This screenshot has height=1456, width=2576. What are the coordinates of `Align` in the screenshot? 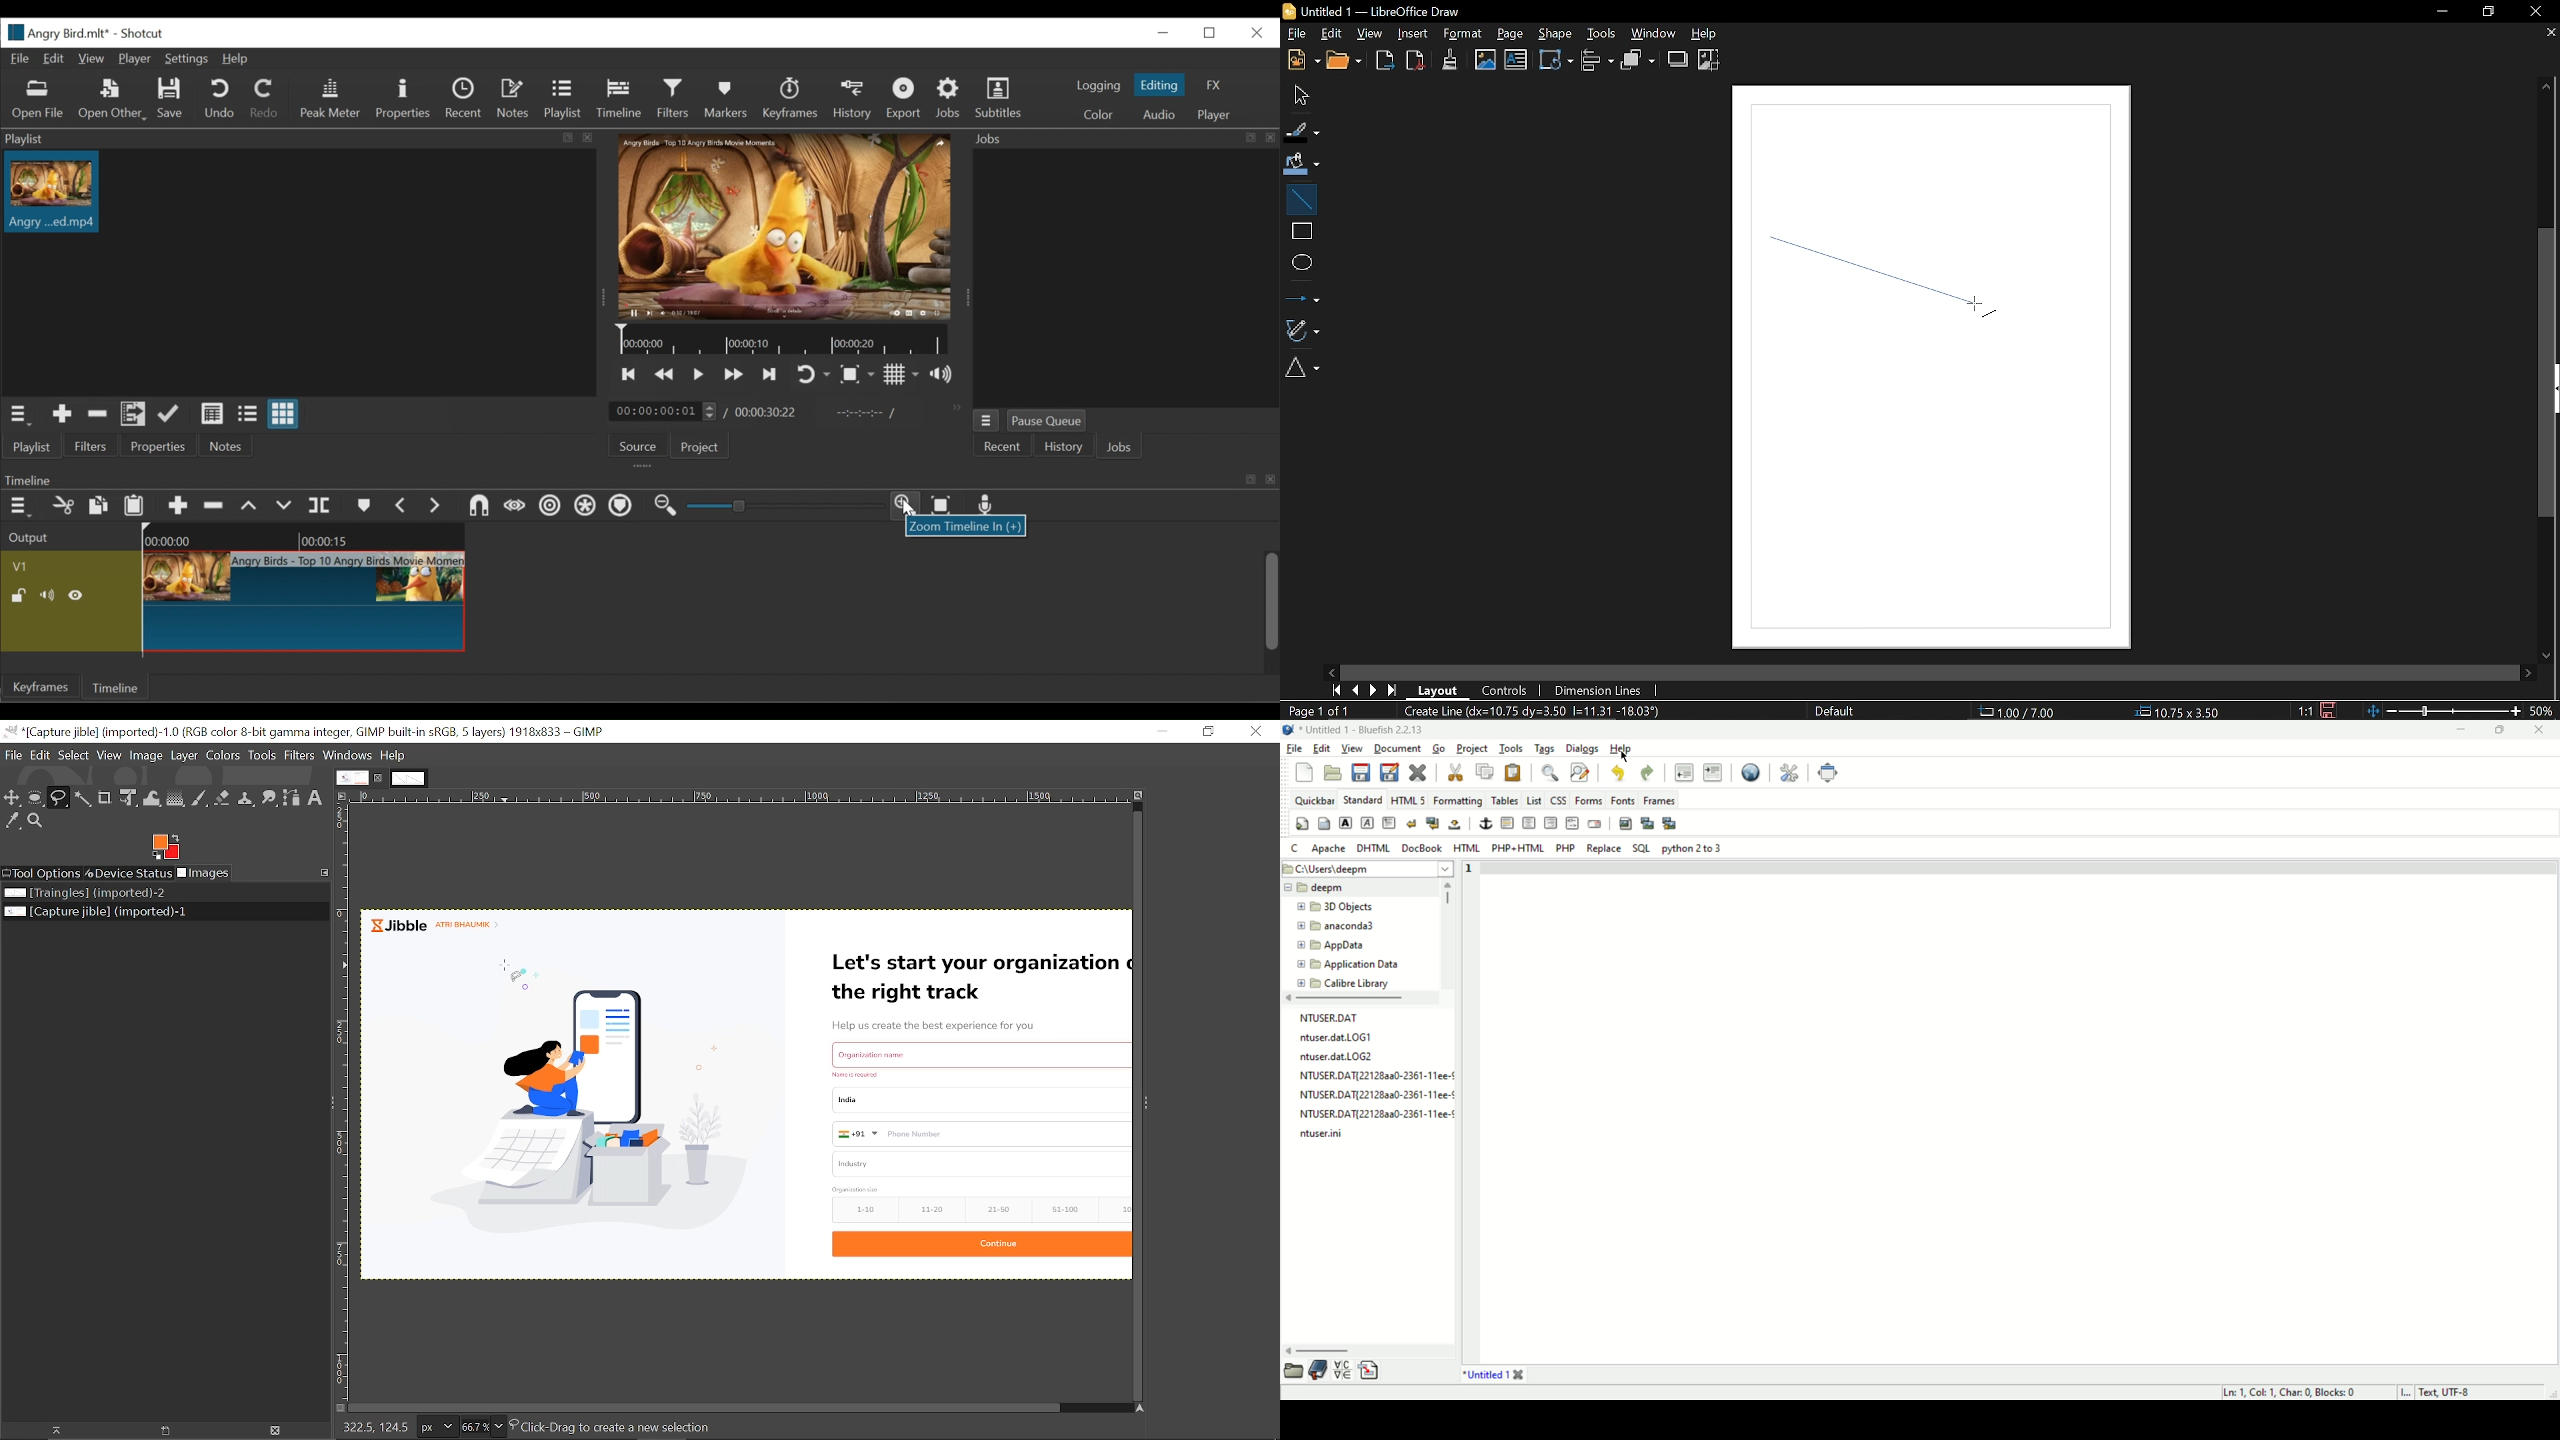 It's located at (1598, 62).